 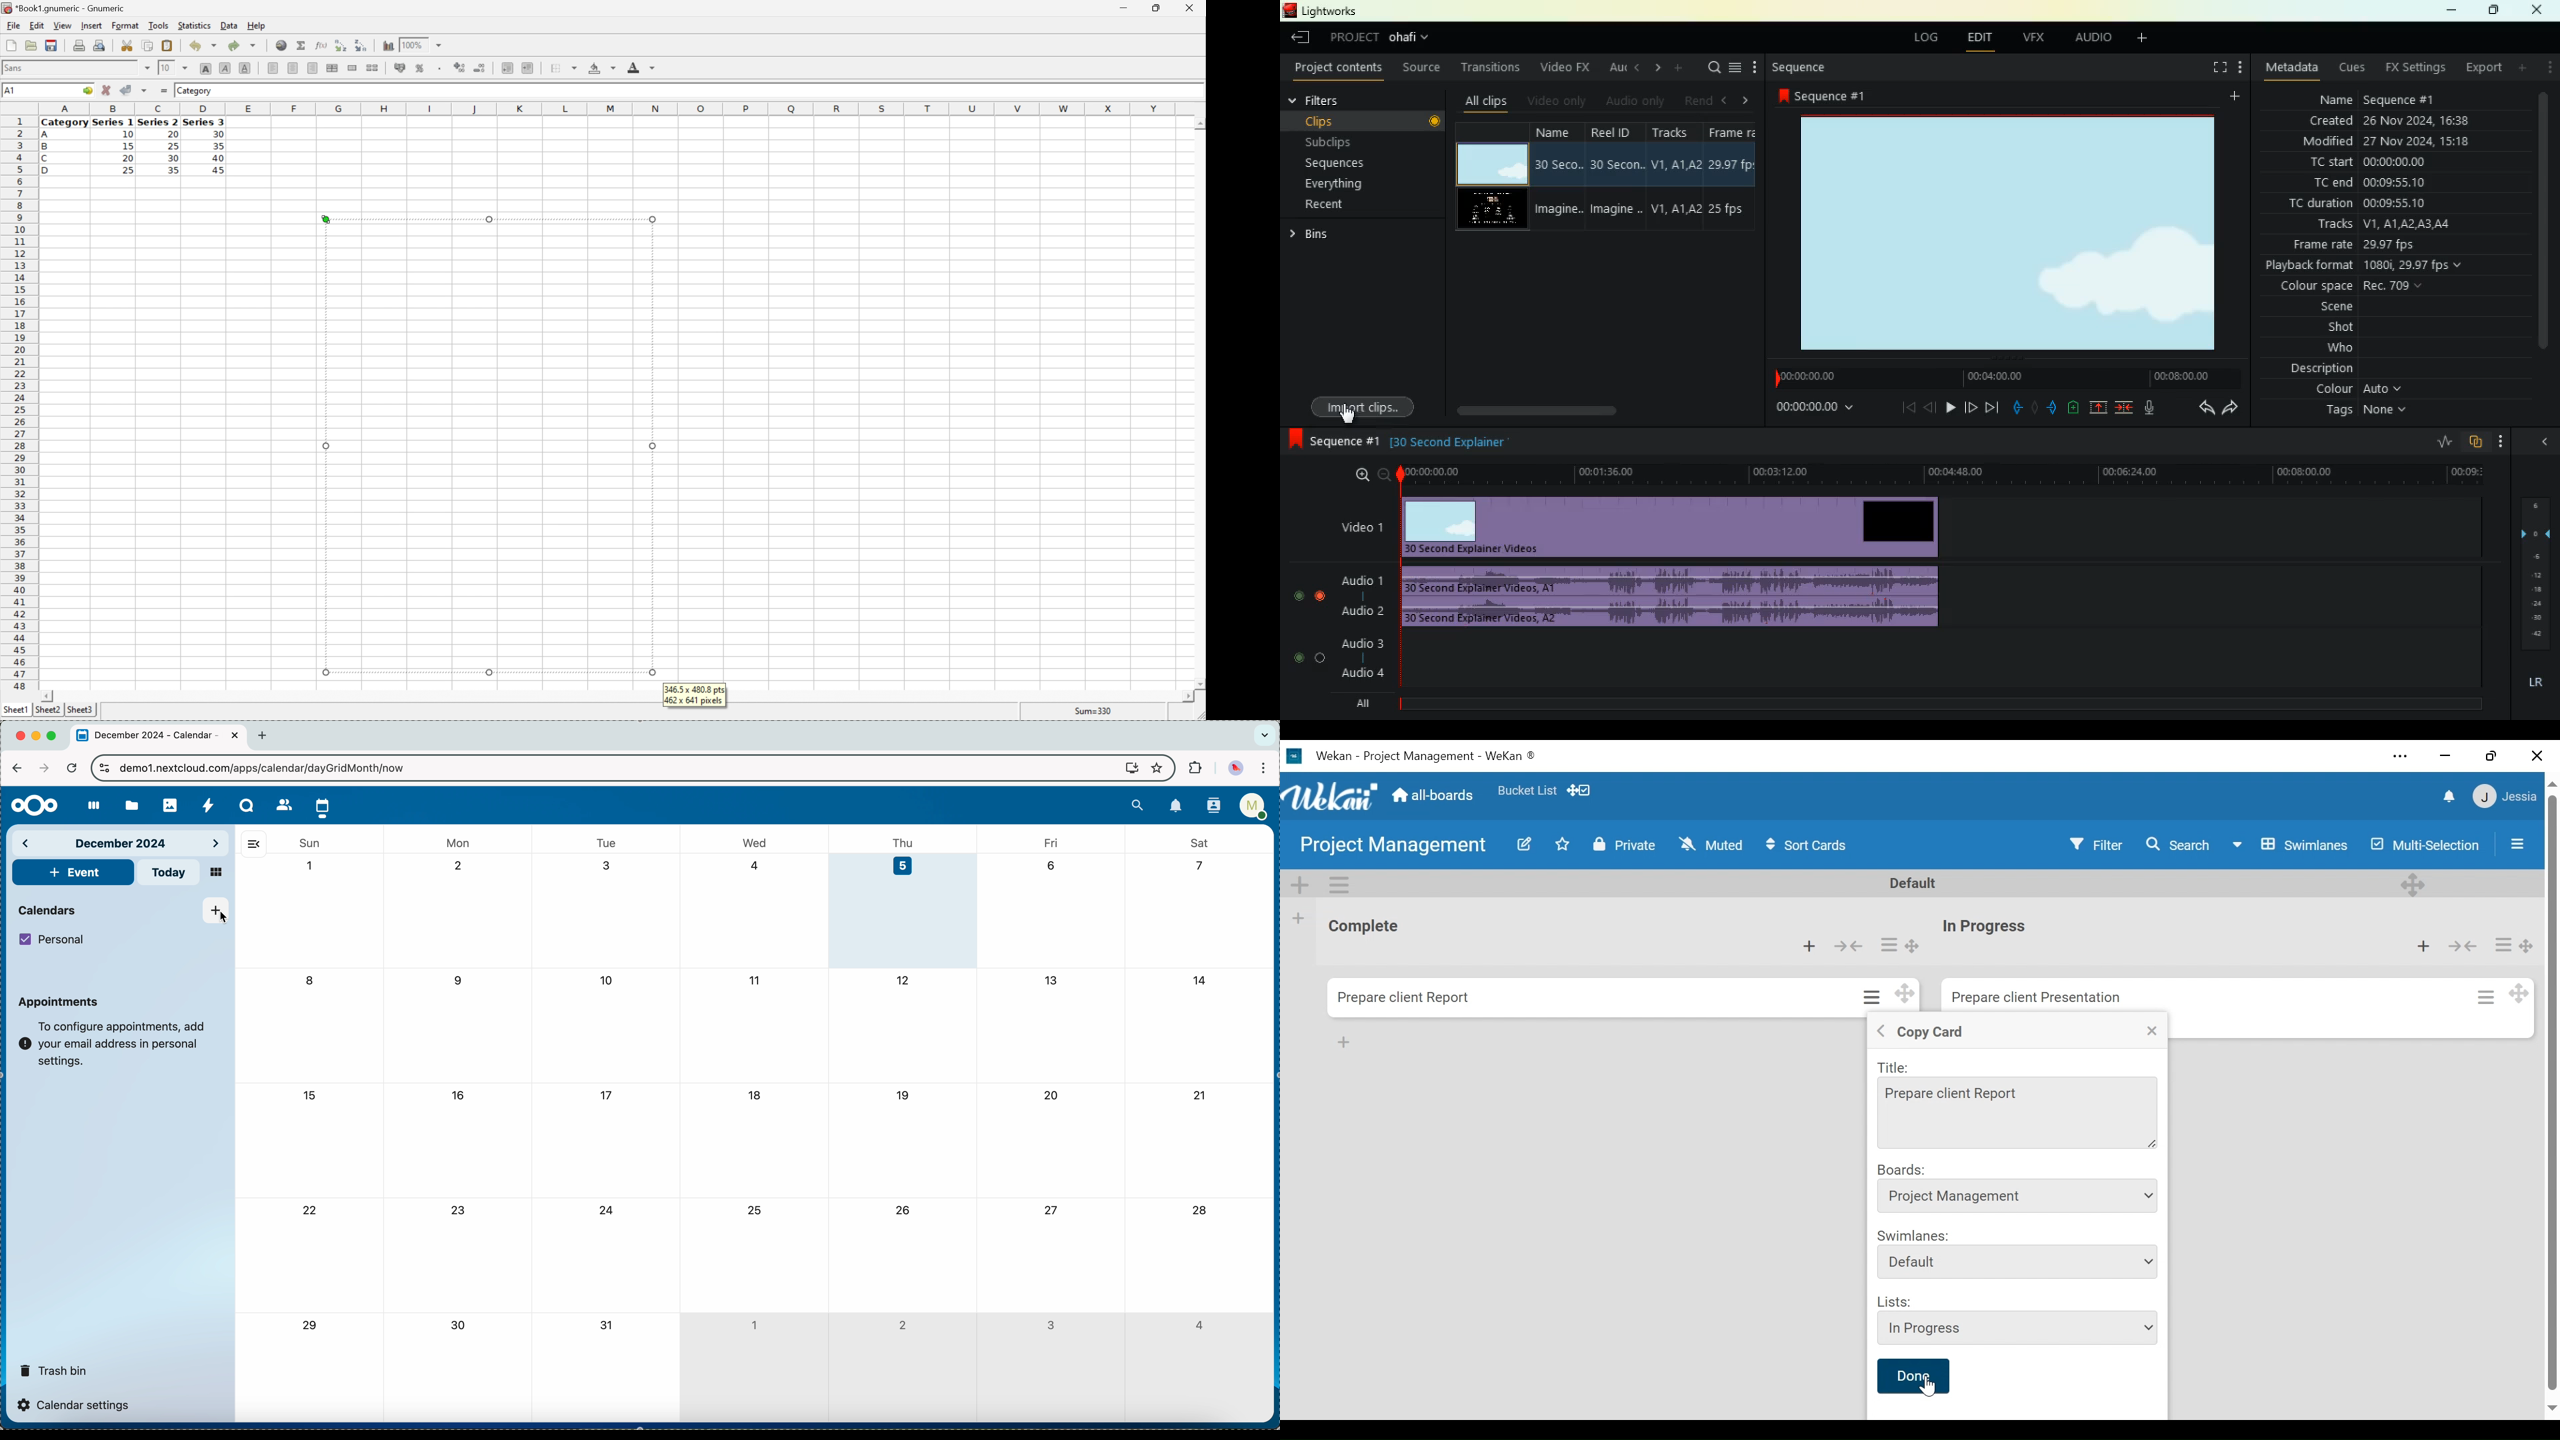 I want to click on Decrease the number of decimals displayed, so click(x=479, y=66).